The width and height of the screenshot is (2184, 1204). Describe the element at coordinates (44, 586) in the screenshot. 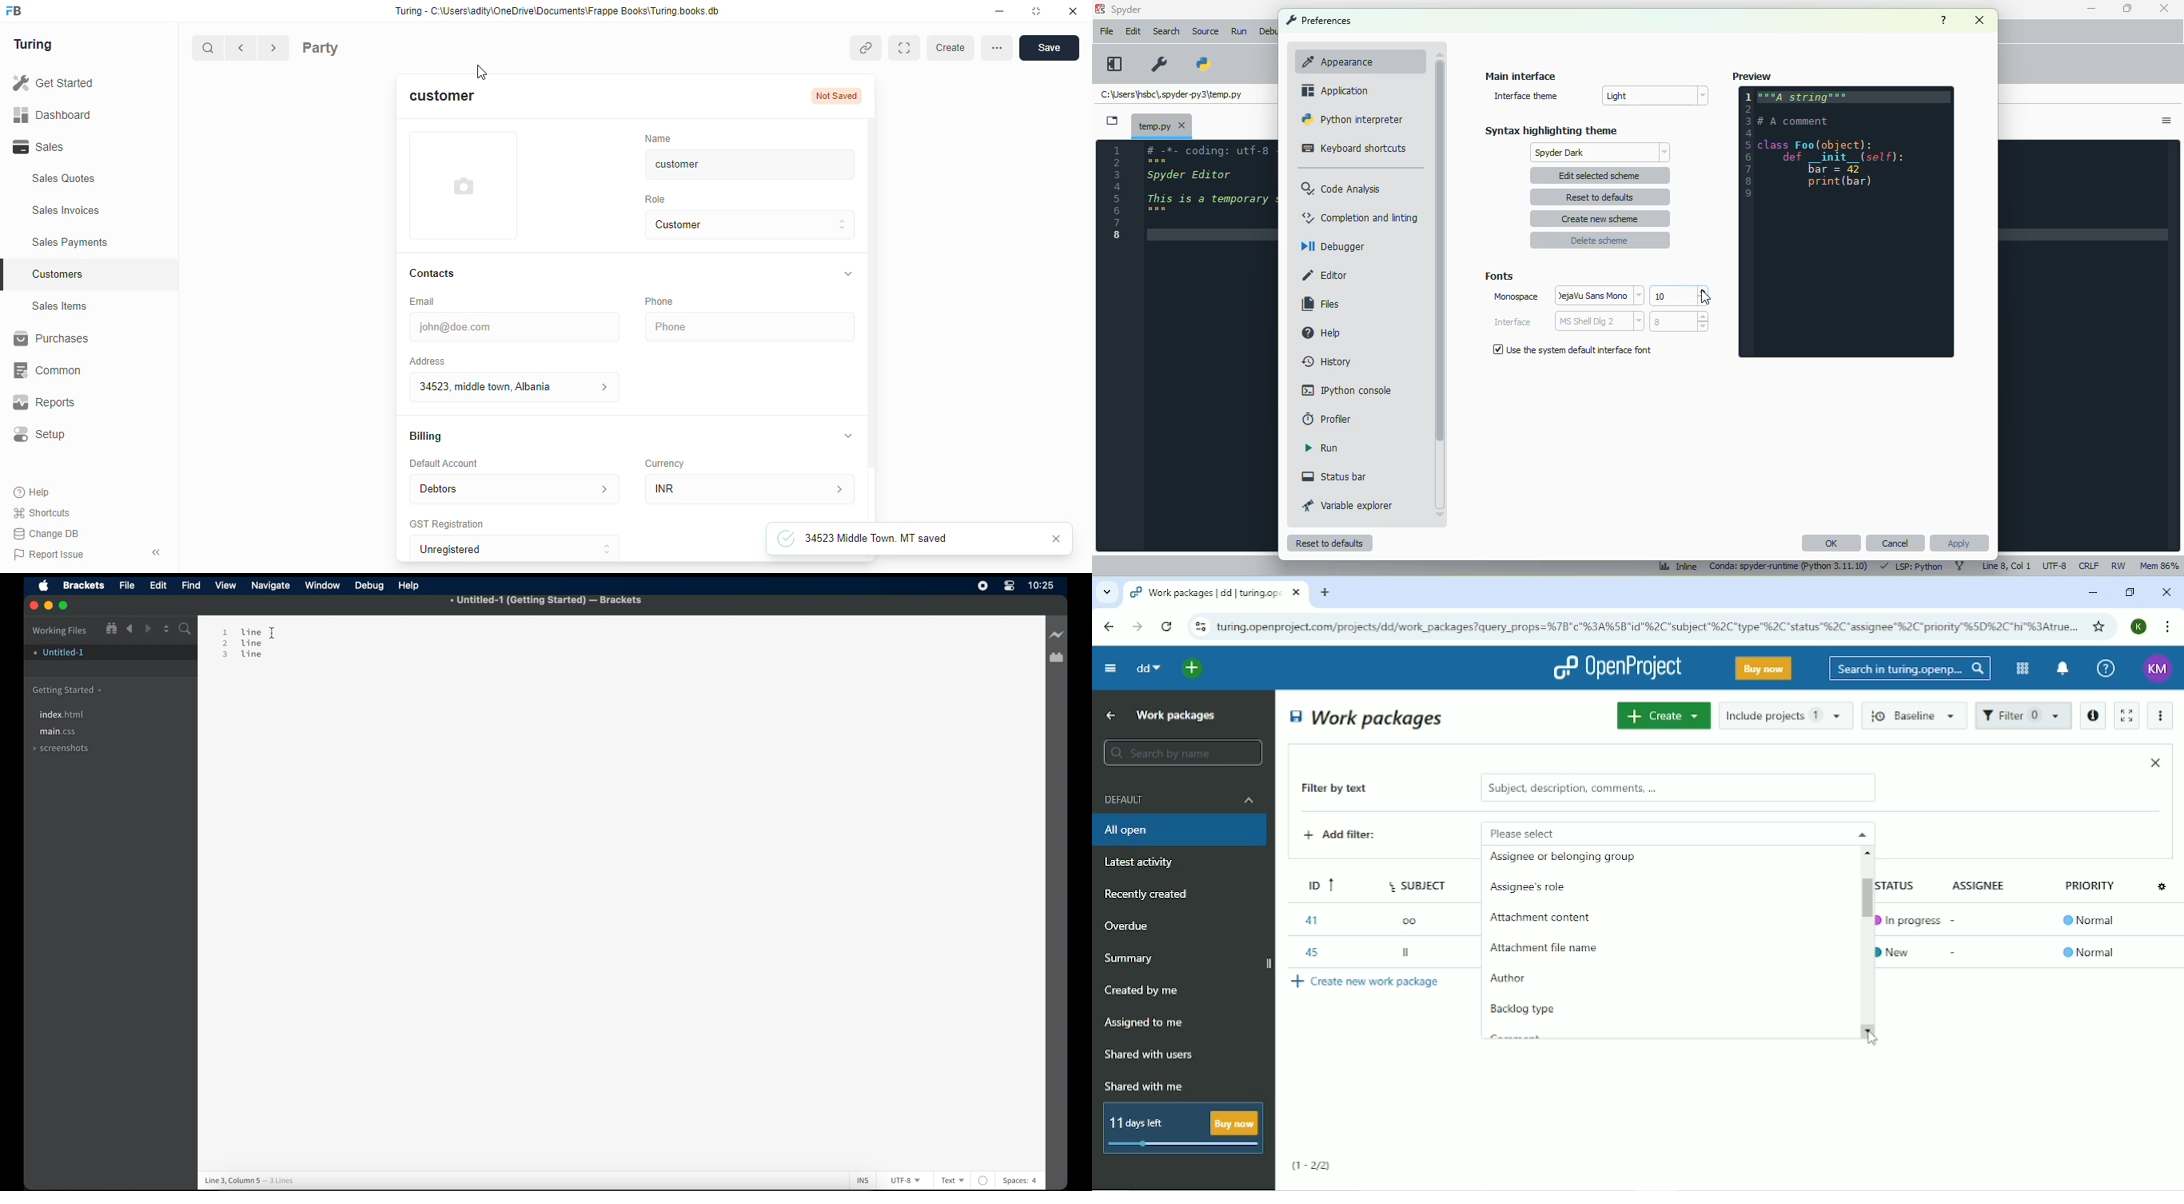

I see `apple icon` at that location.